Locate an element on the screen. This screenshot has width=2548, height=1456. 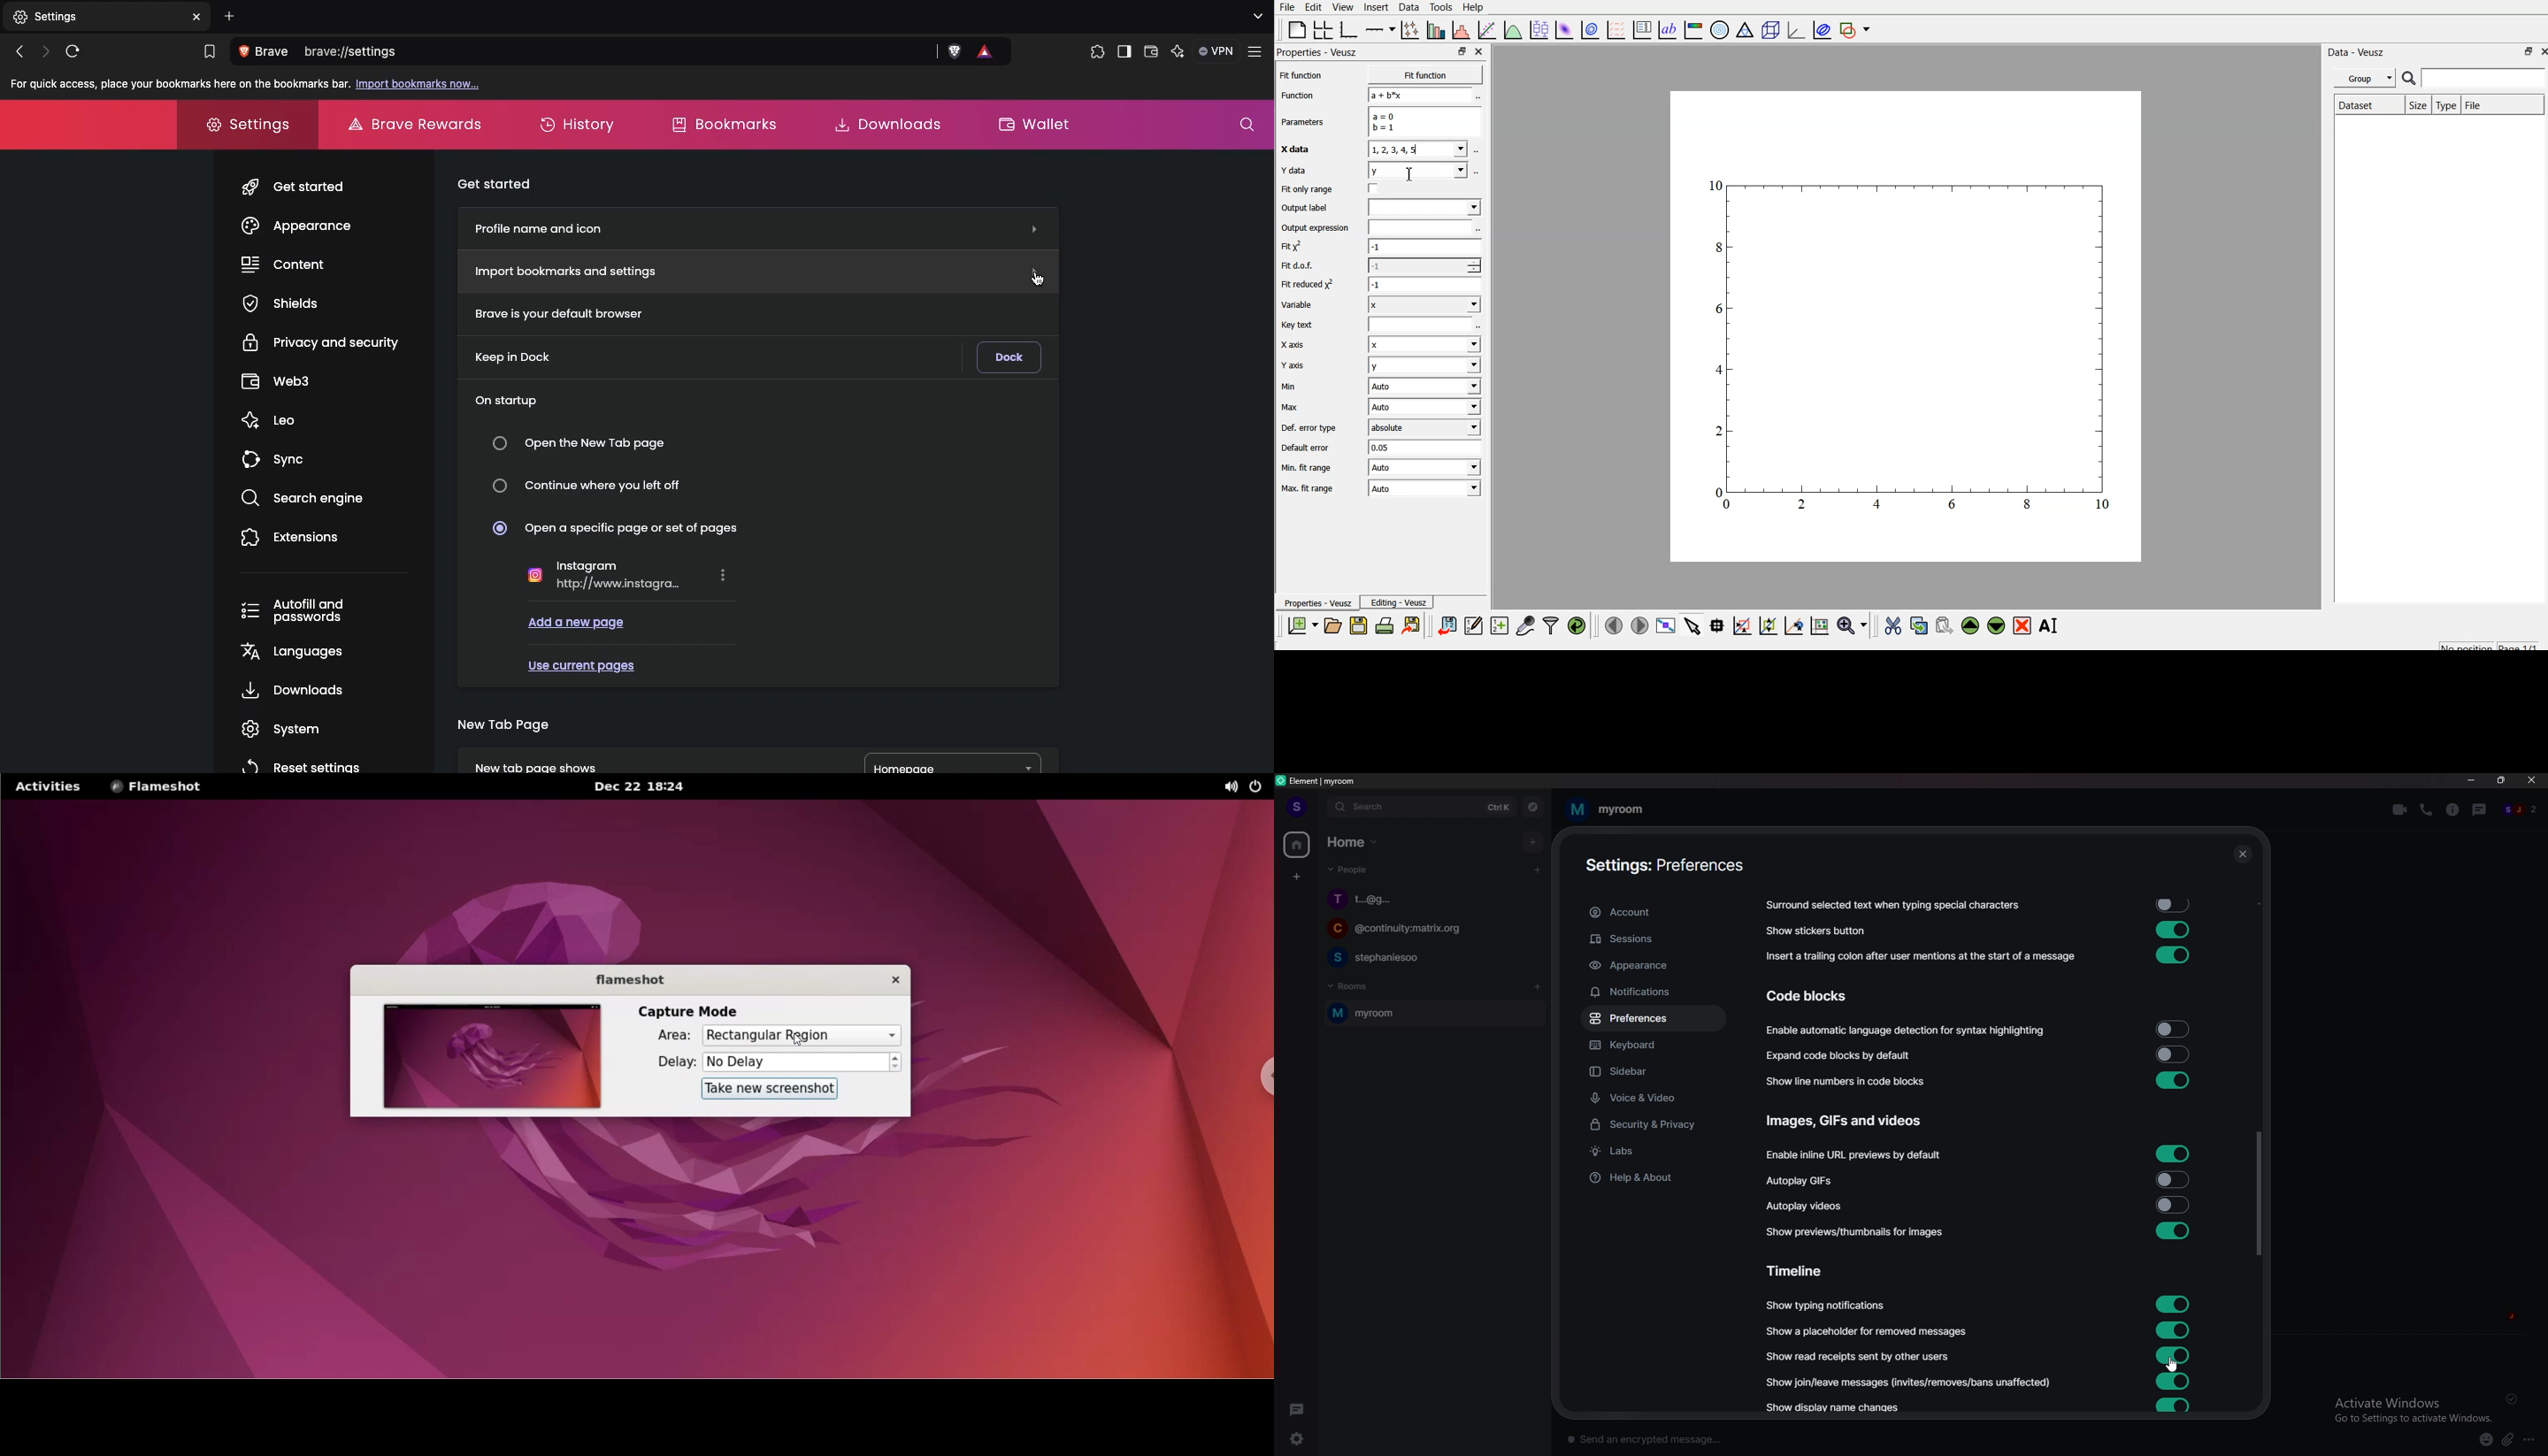
video call is located at coordinates (2400, 810).